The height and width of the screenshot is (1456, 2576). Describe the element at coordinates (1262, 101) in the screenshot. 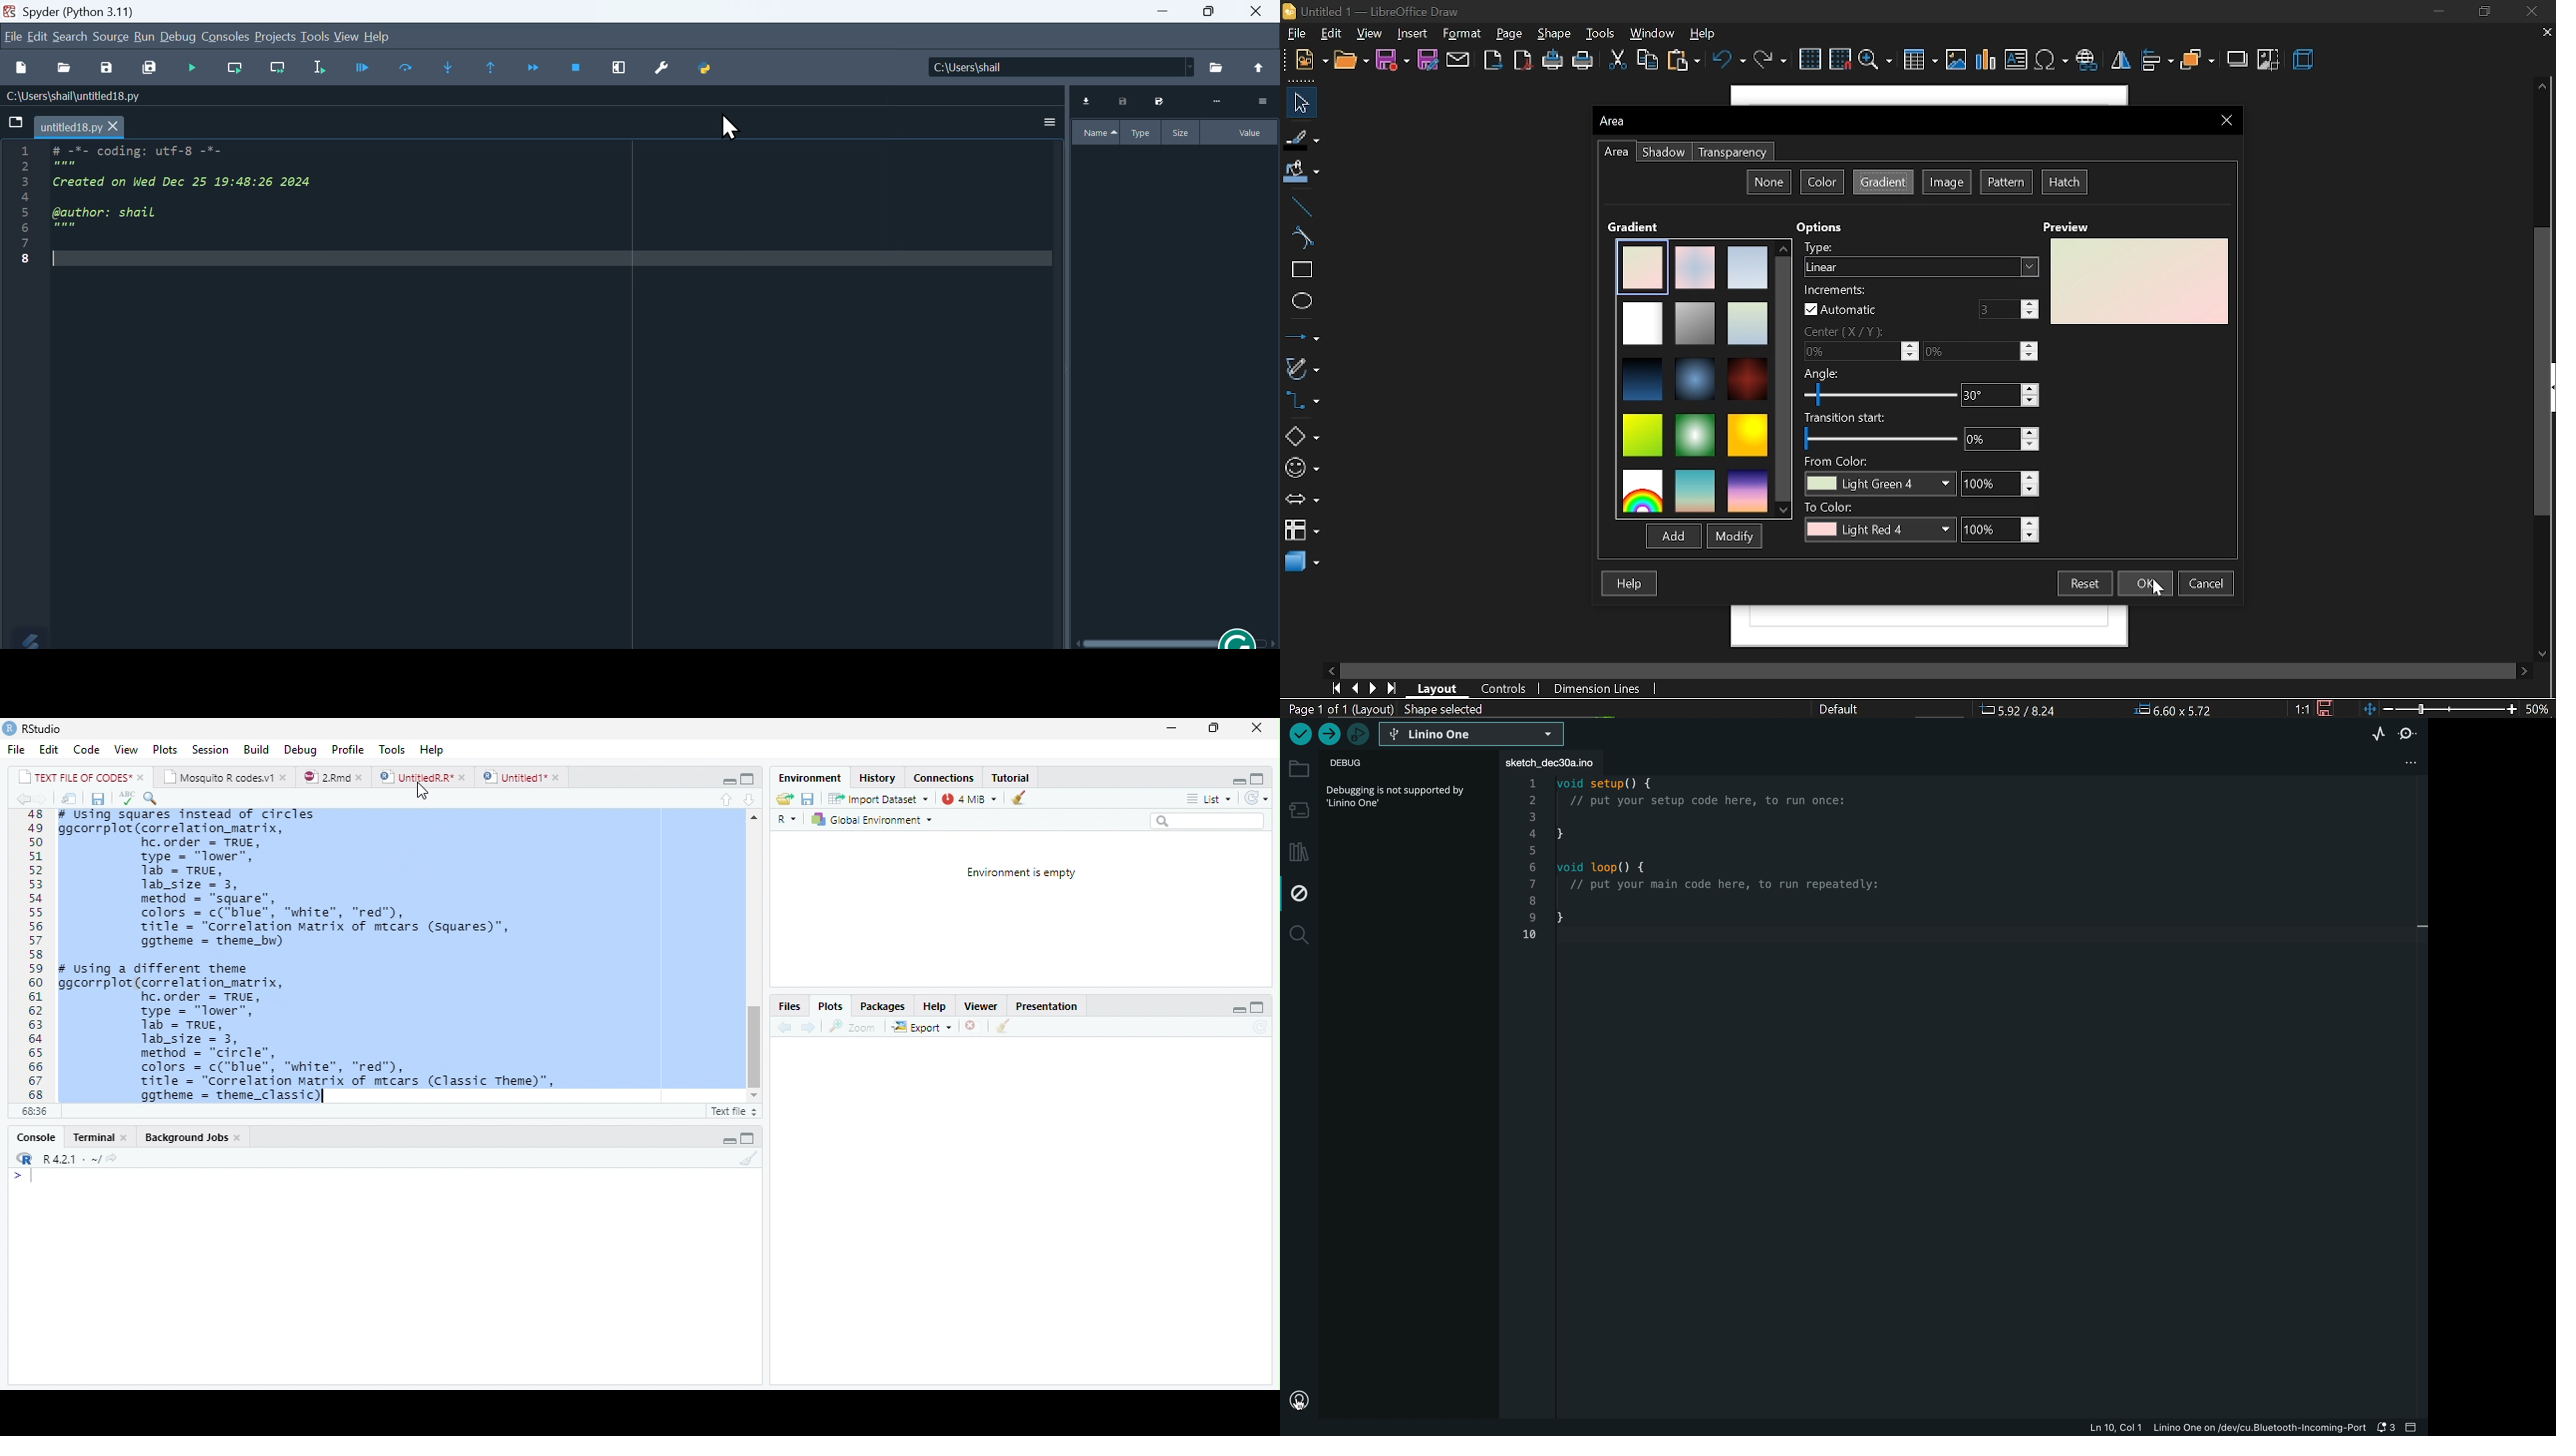

I see `more options` at that location.